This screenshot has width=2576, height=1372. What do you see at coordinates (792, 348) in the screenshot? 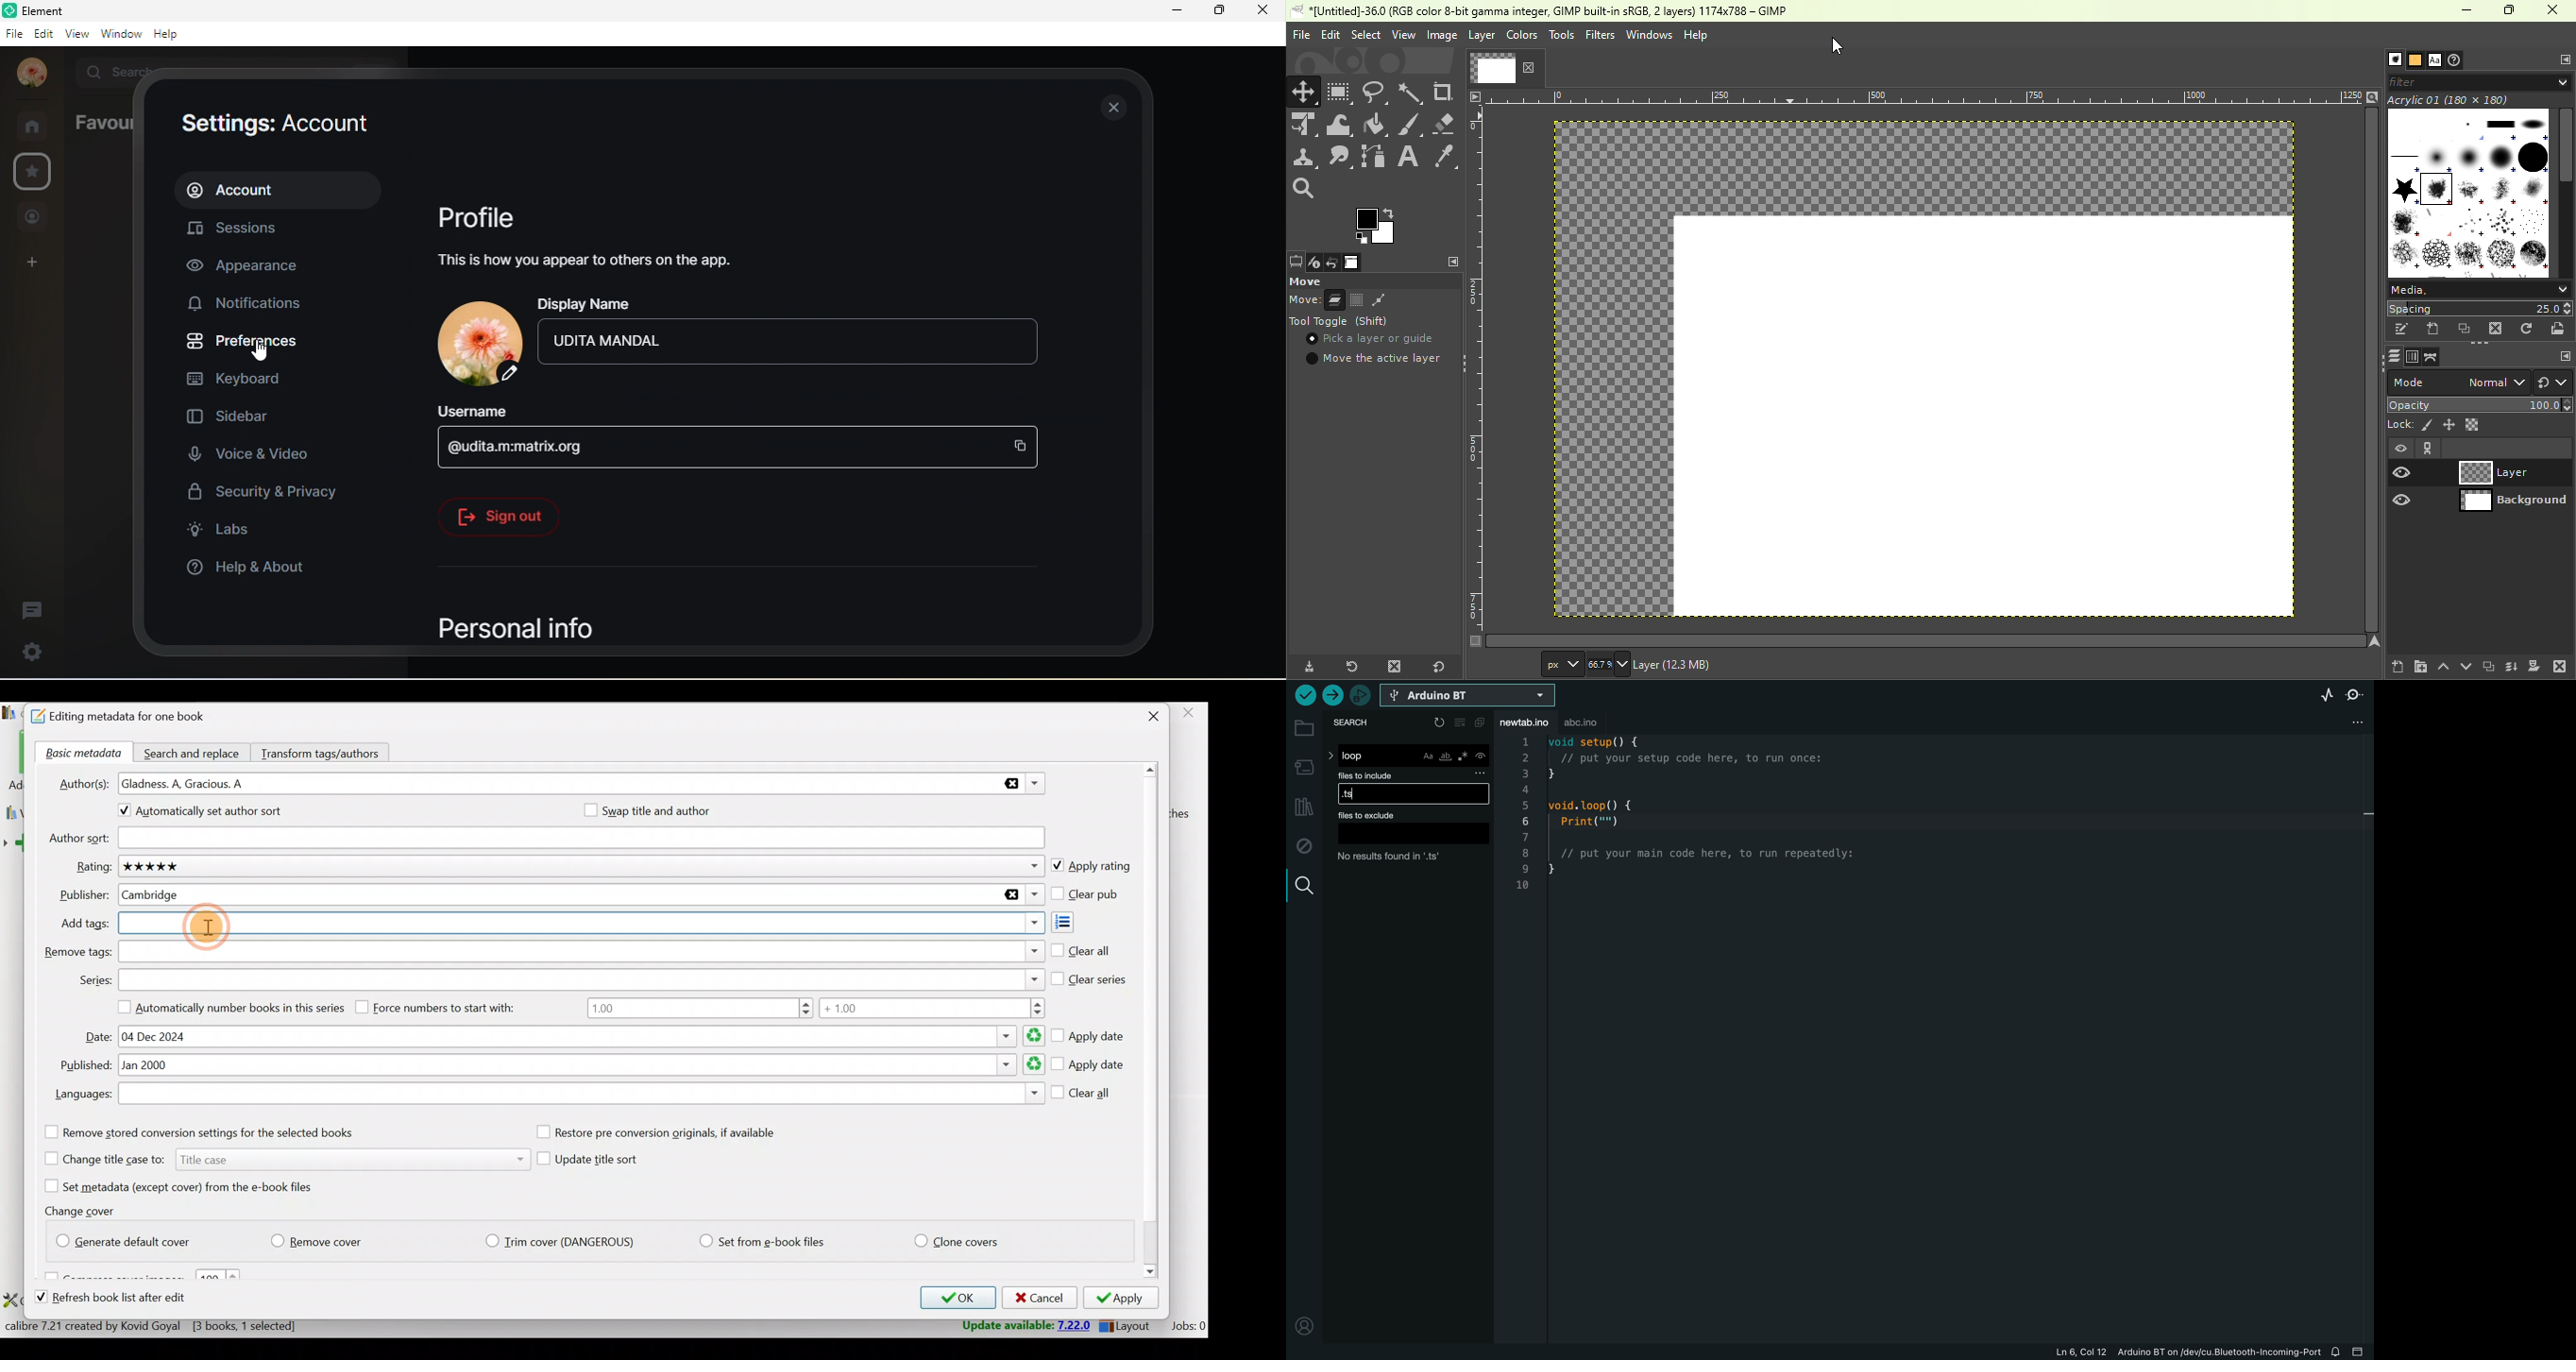
I see `udita mandal` at bounding box center [792, 348].